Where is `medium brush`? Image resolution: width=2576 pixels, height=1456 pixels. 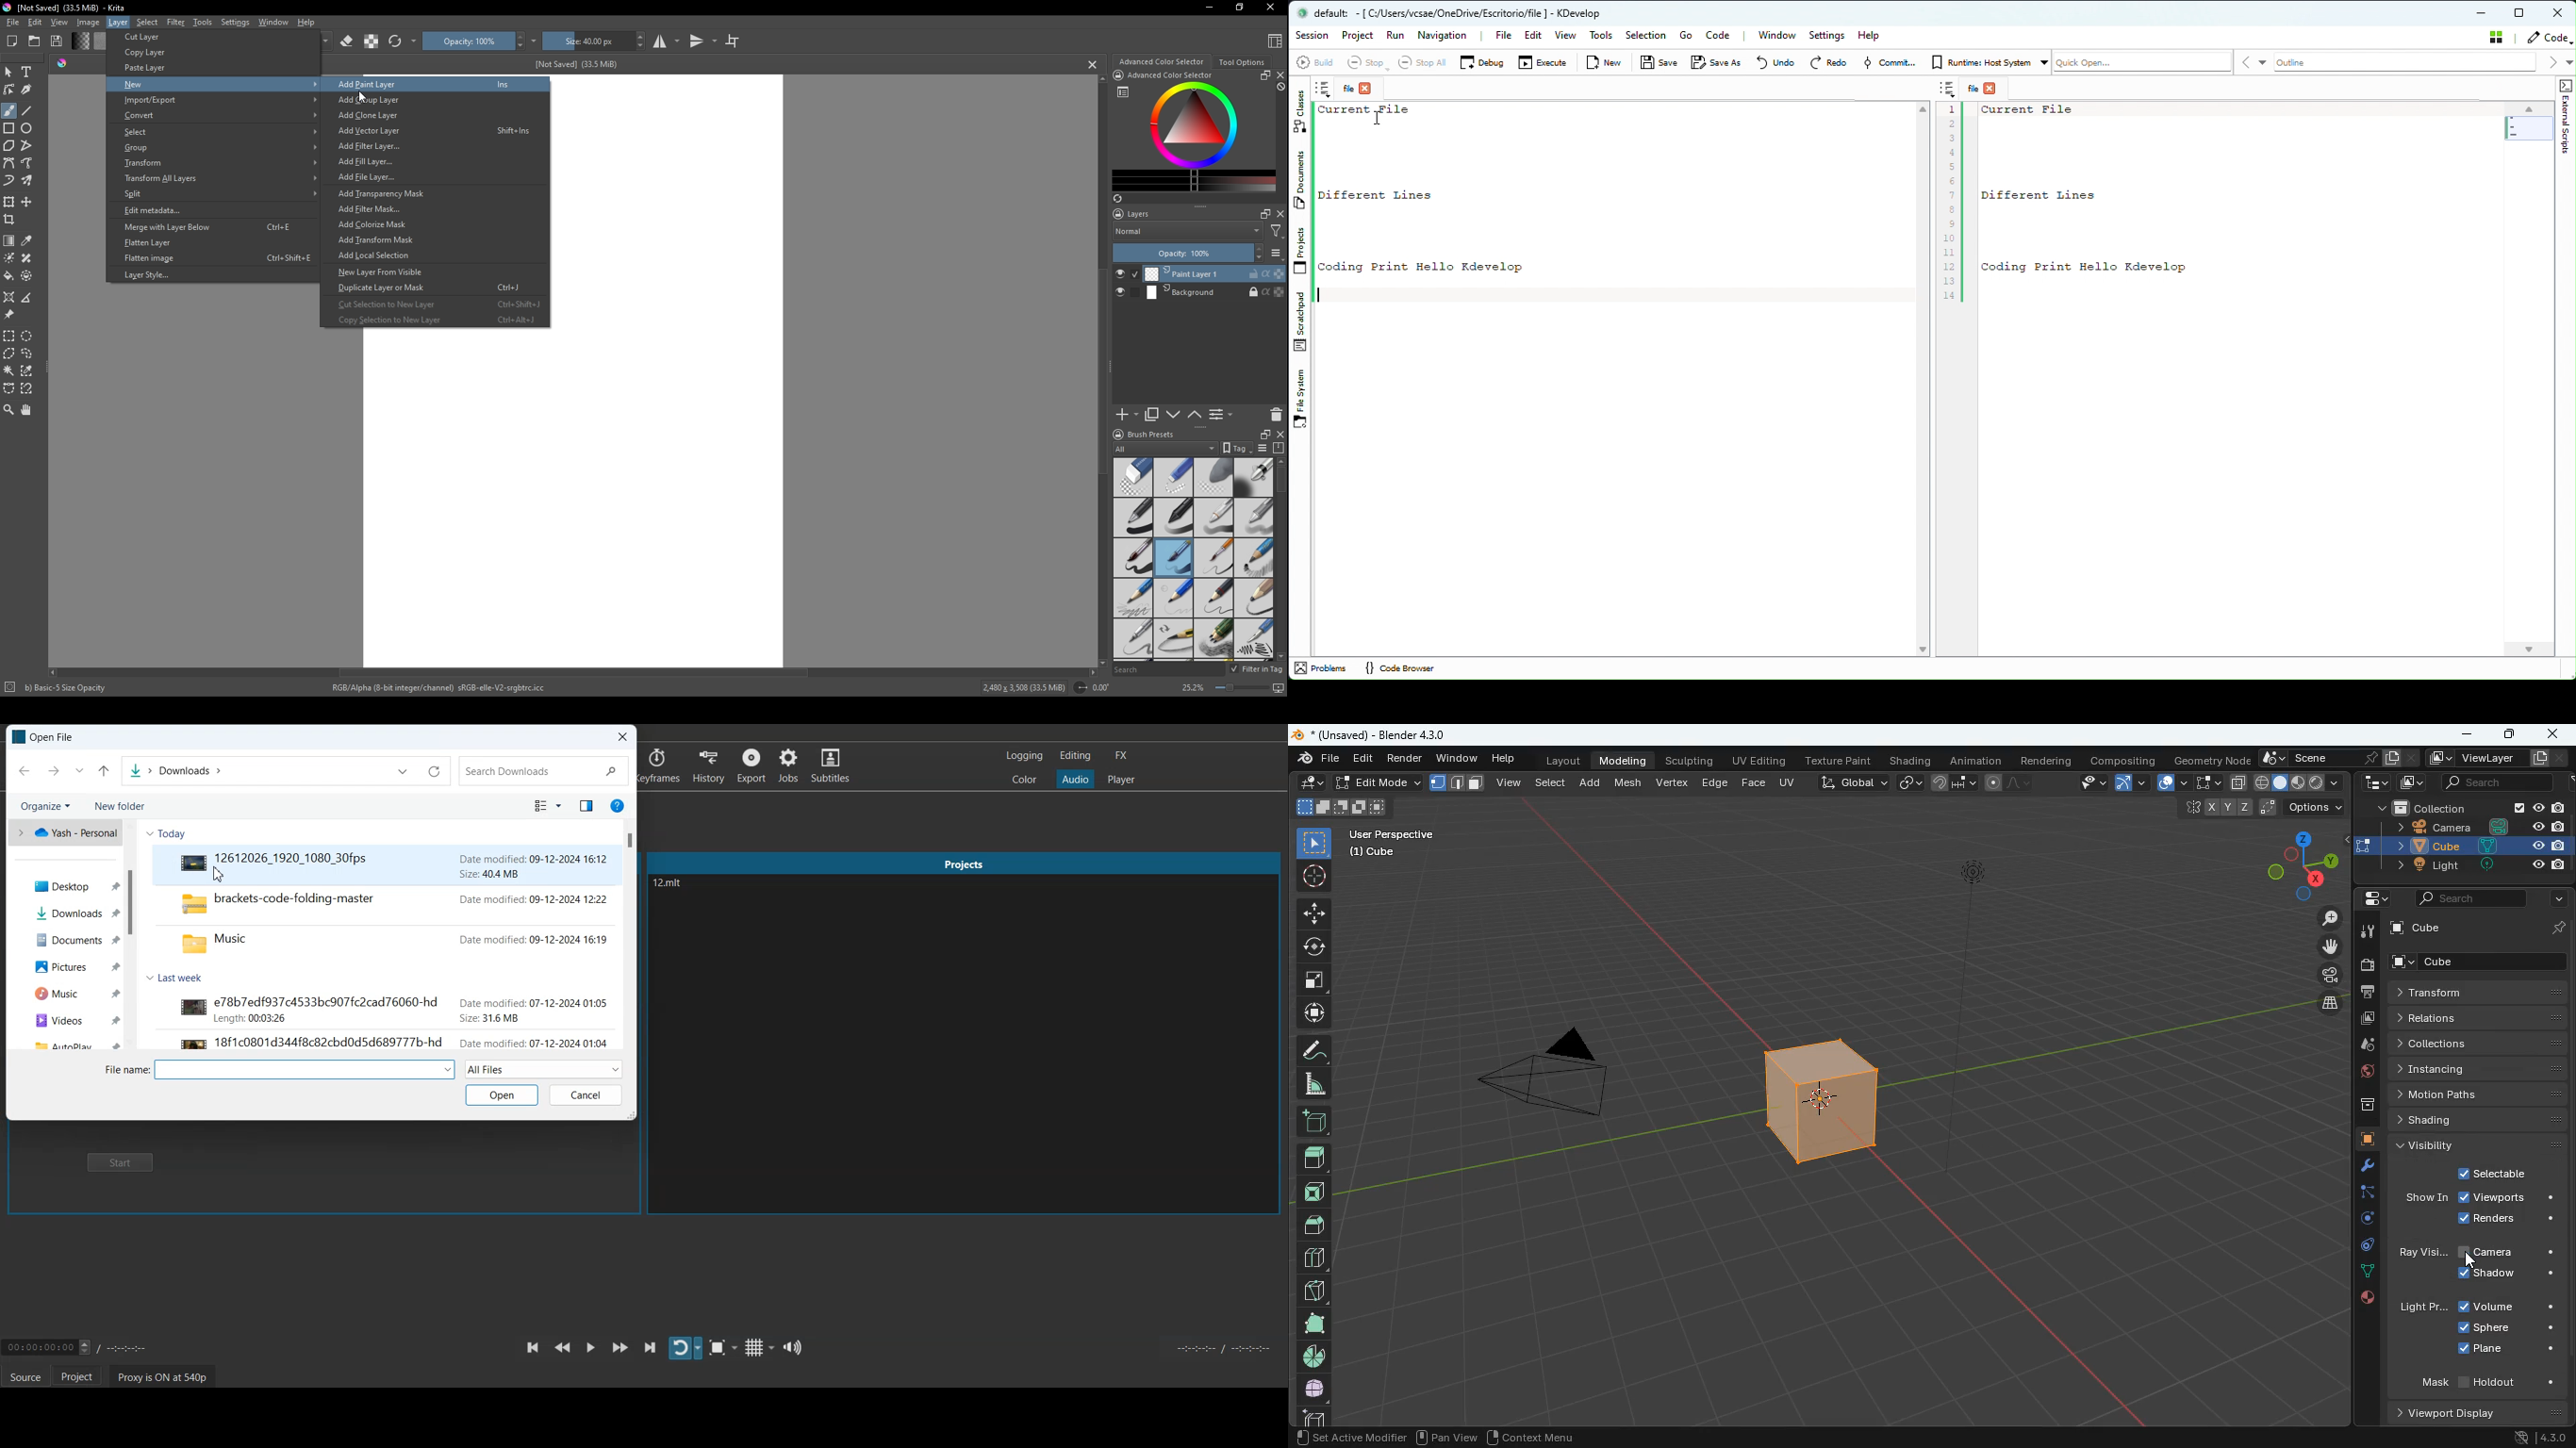
medium brush is located at coordinates (1173, 558).